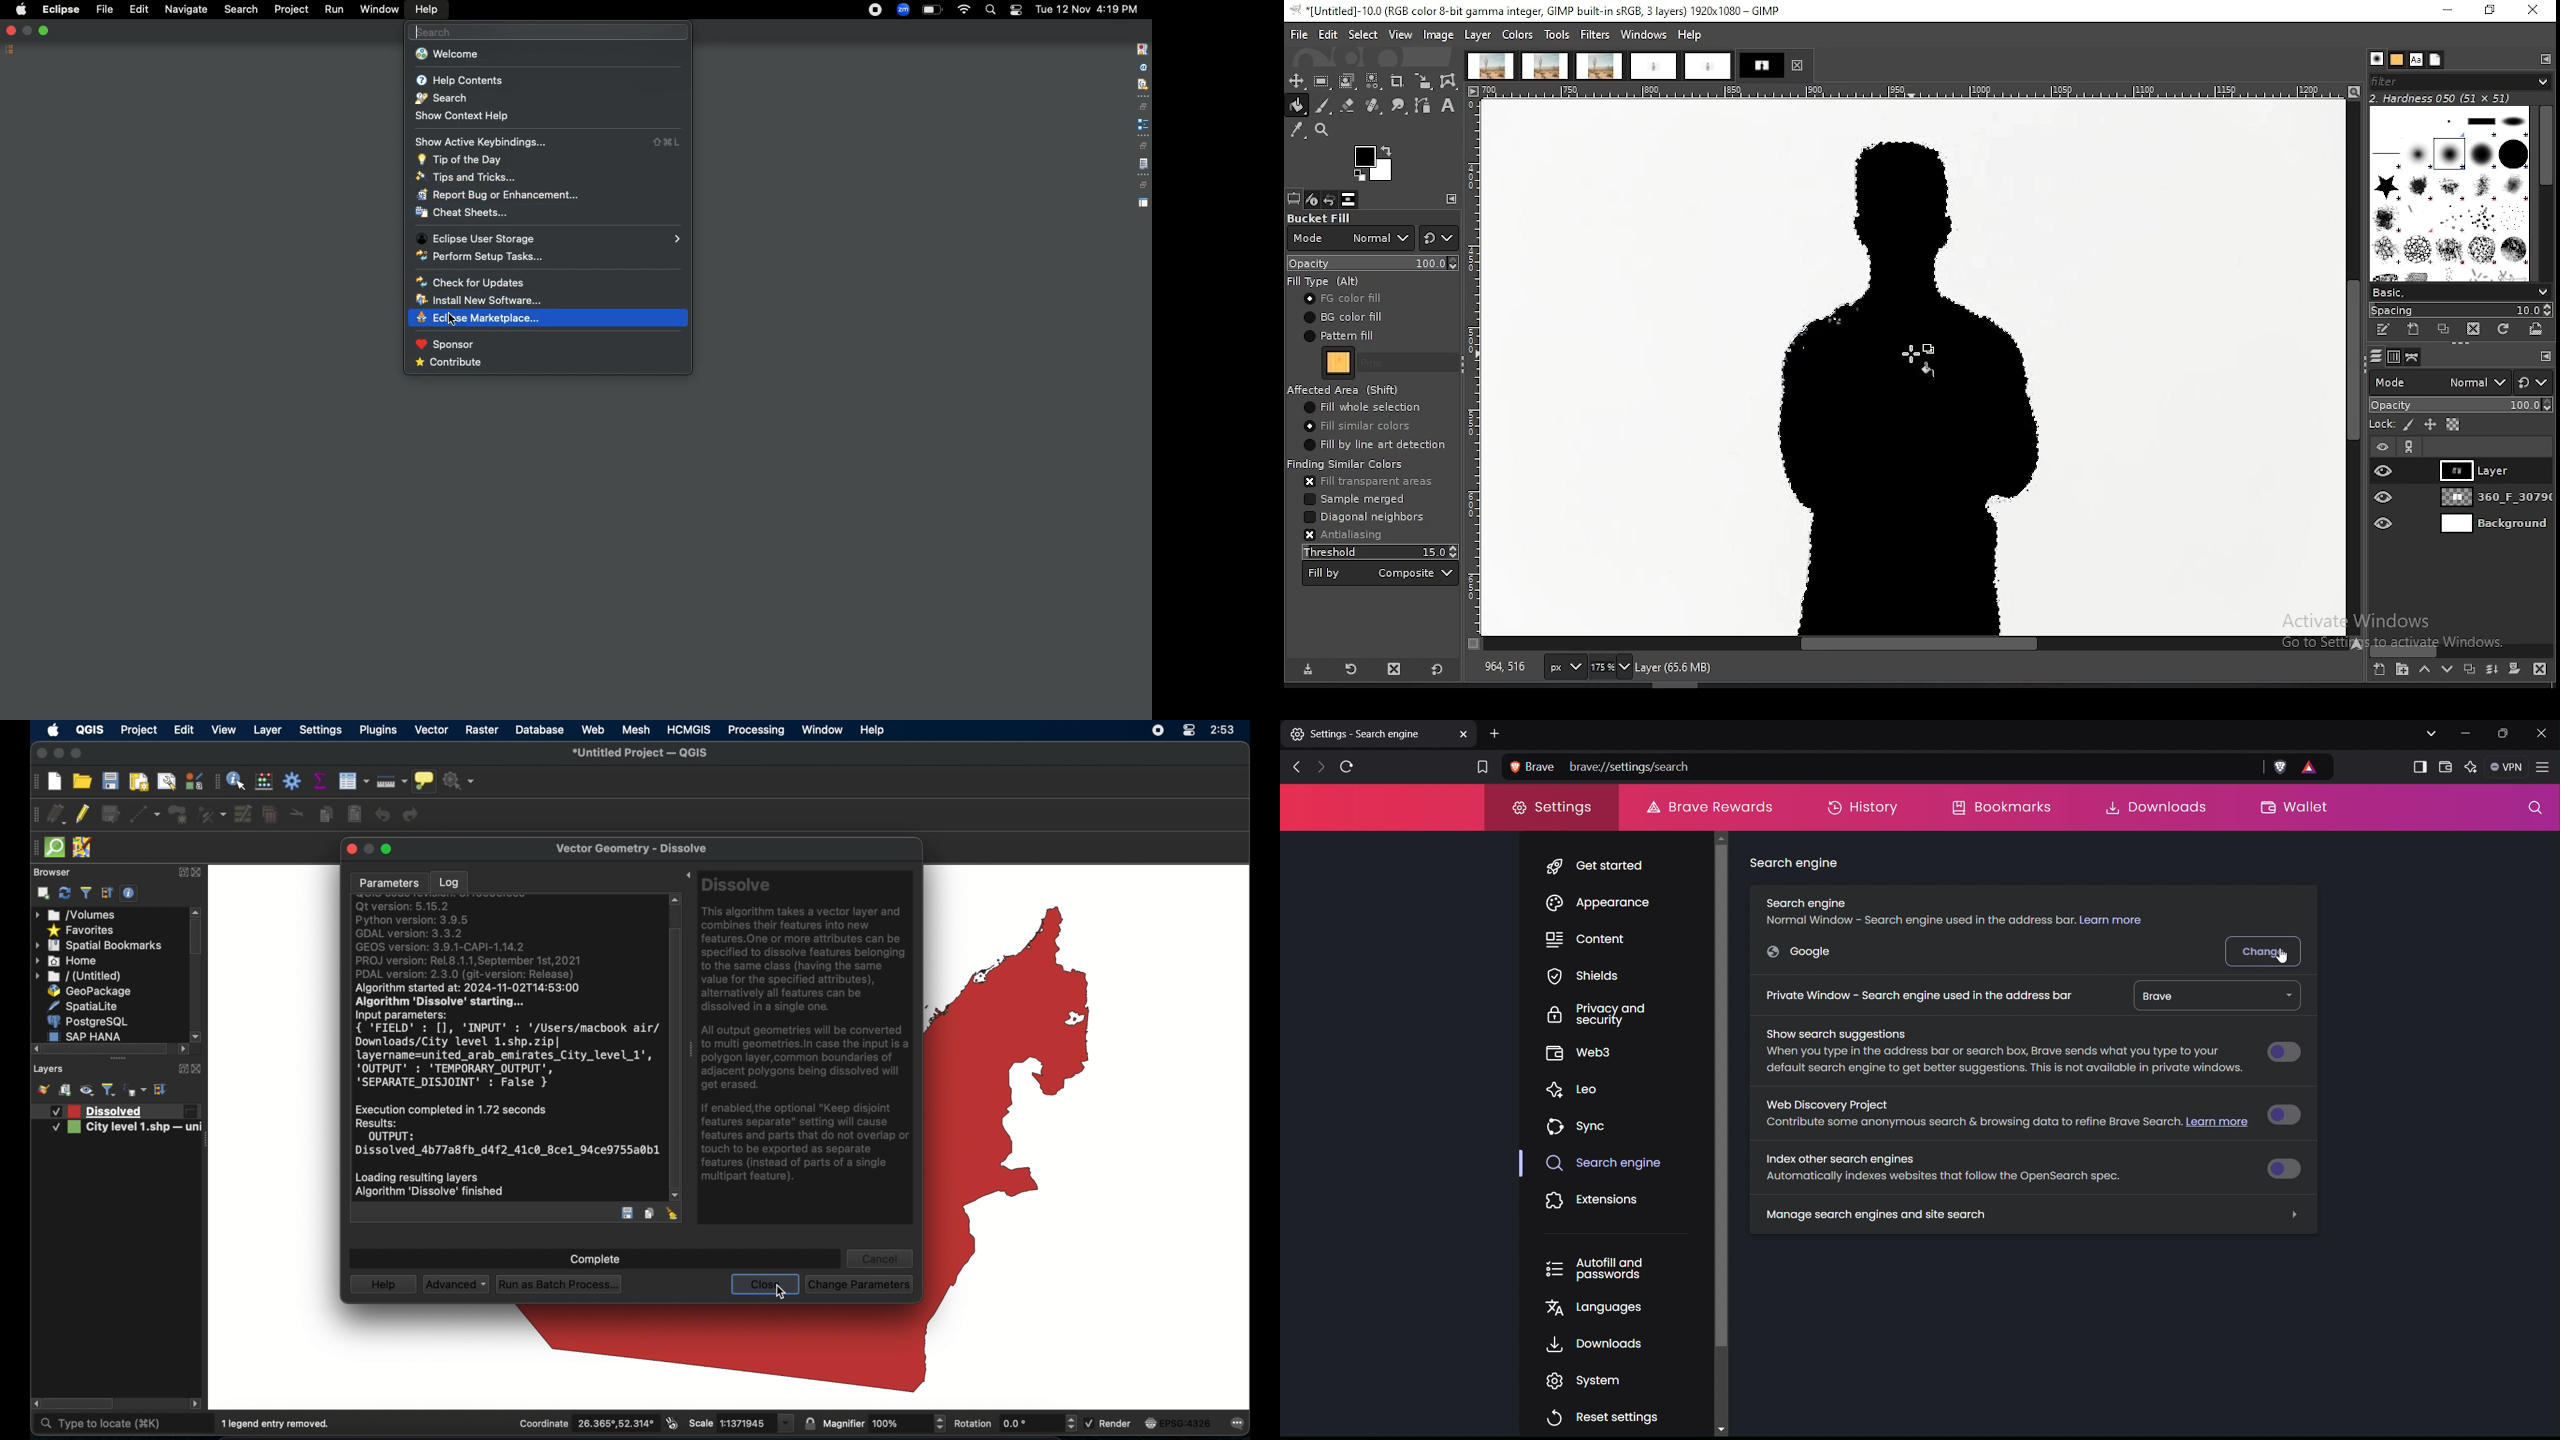  Describe the element at coordinates (541, 729) in the screenshot. I see `database` at that location.